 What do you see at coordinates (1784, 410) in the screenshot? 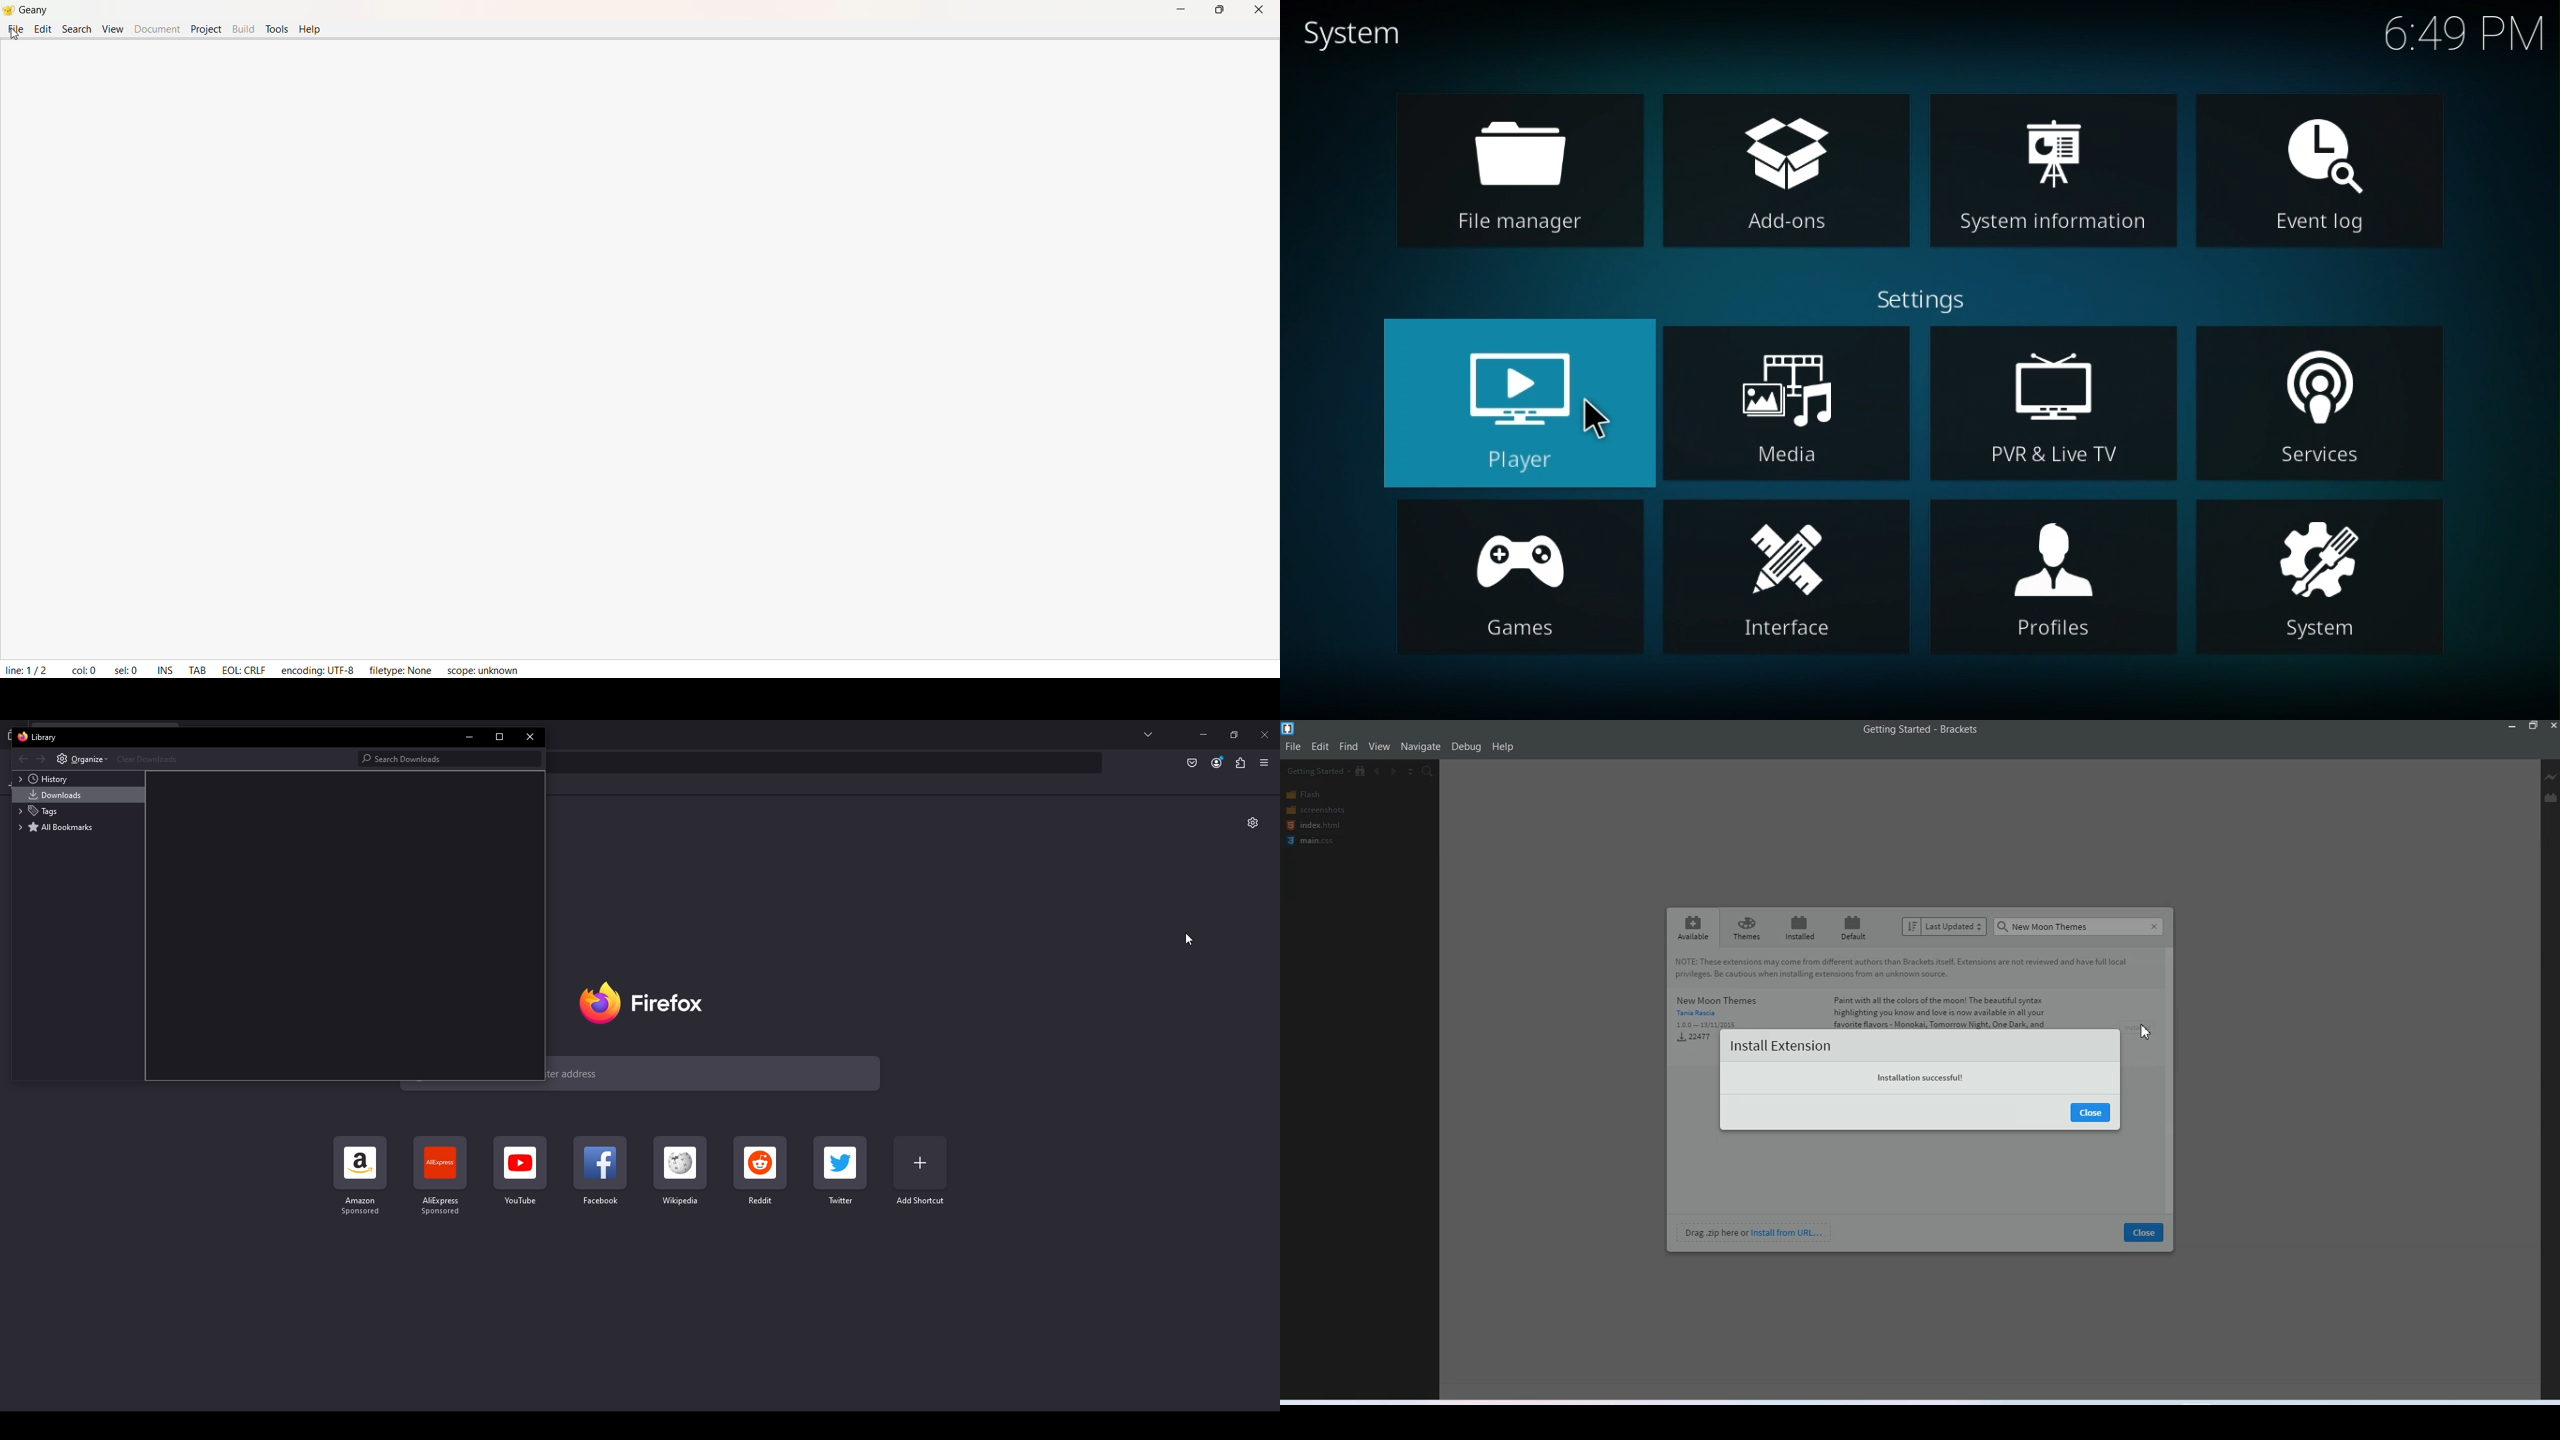
I see `Media` at bounding box center [1784, 410].